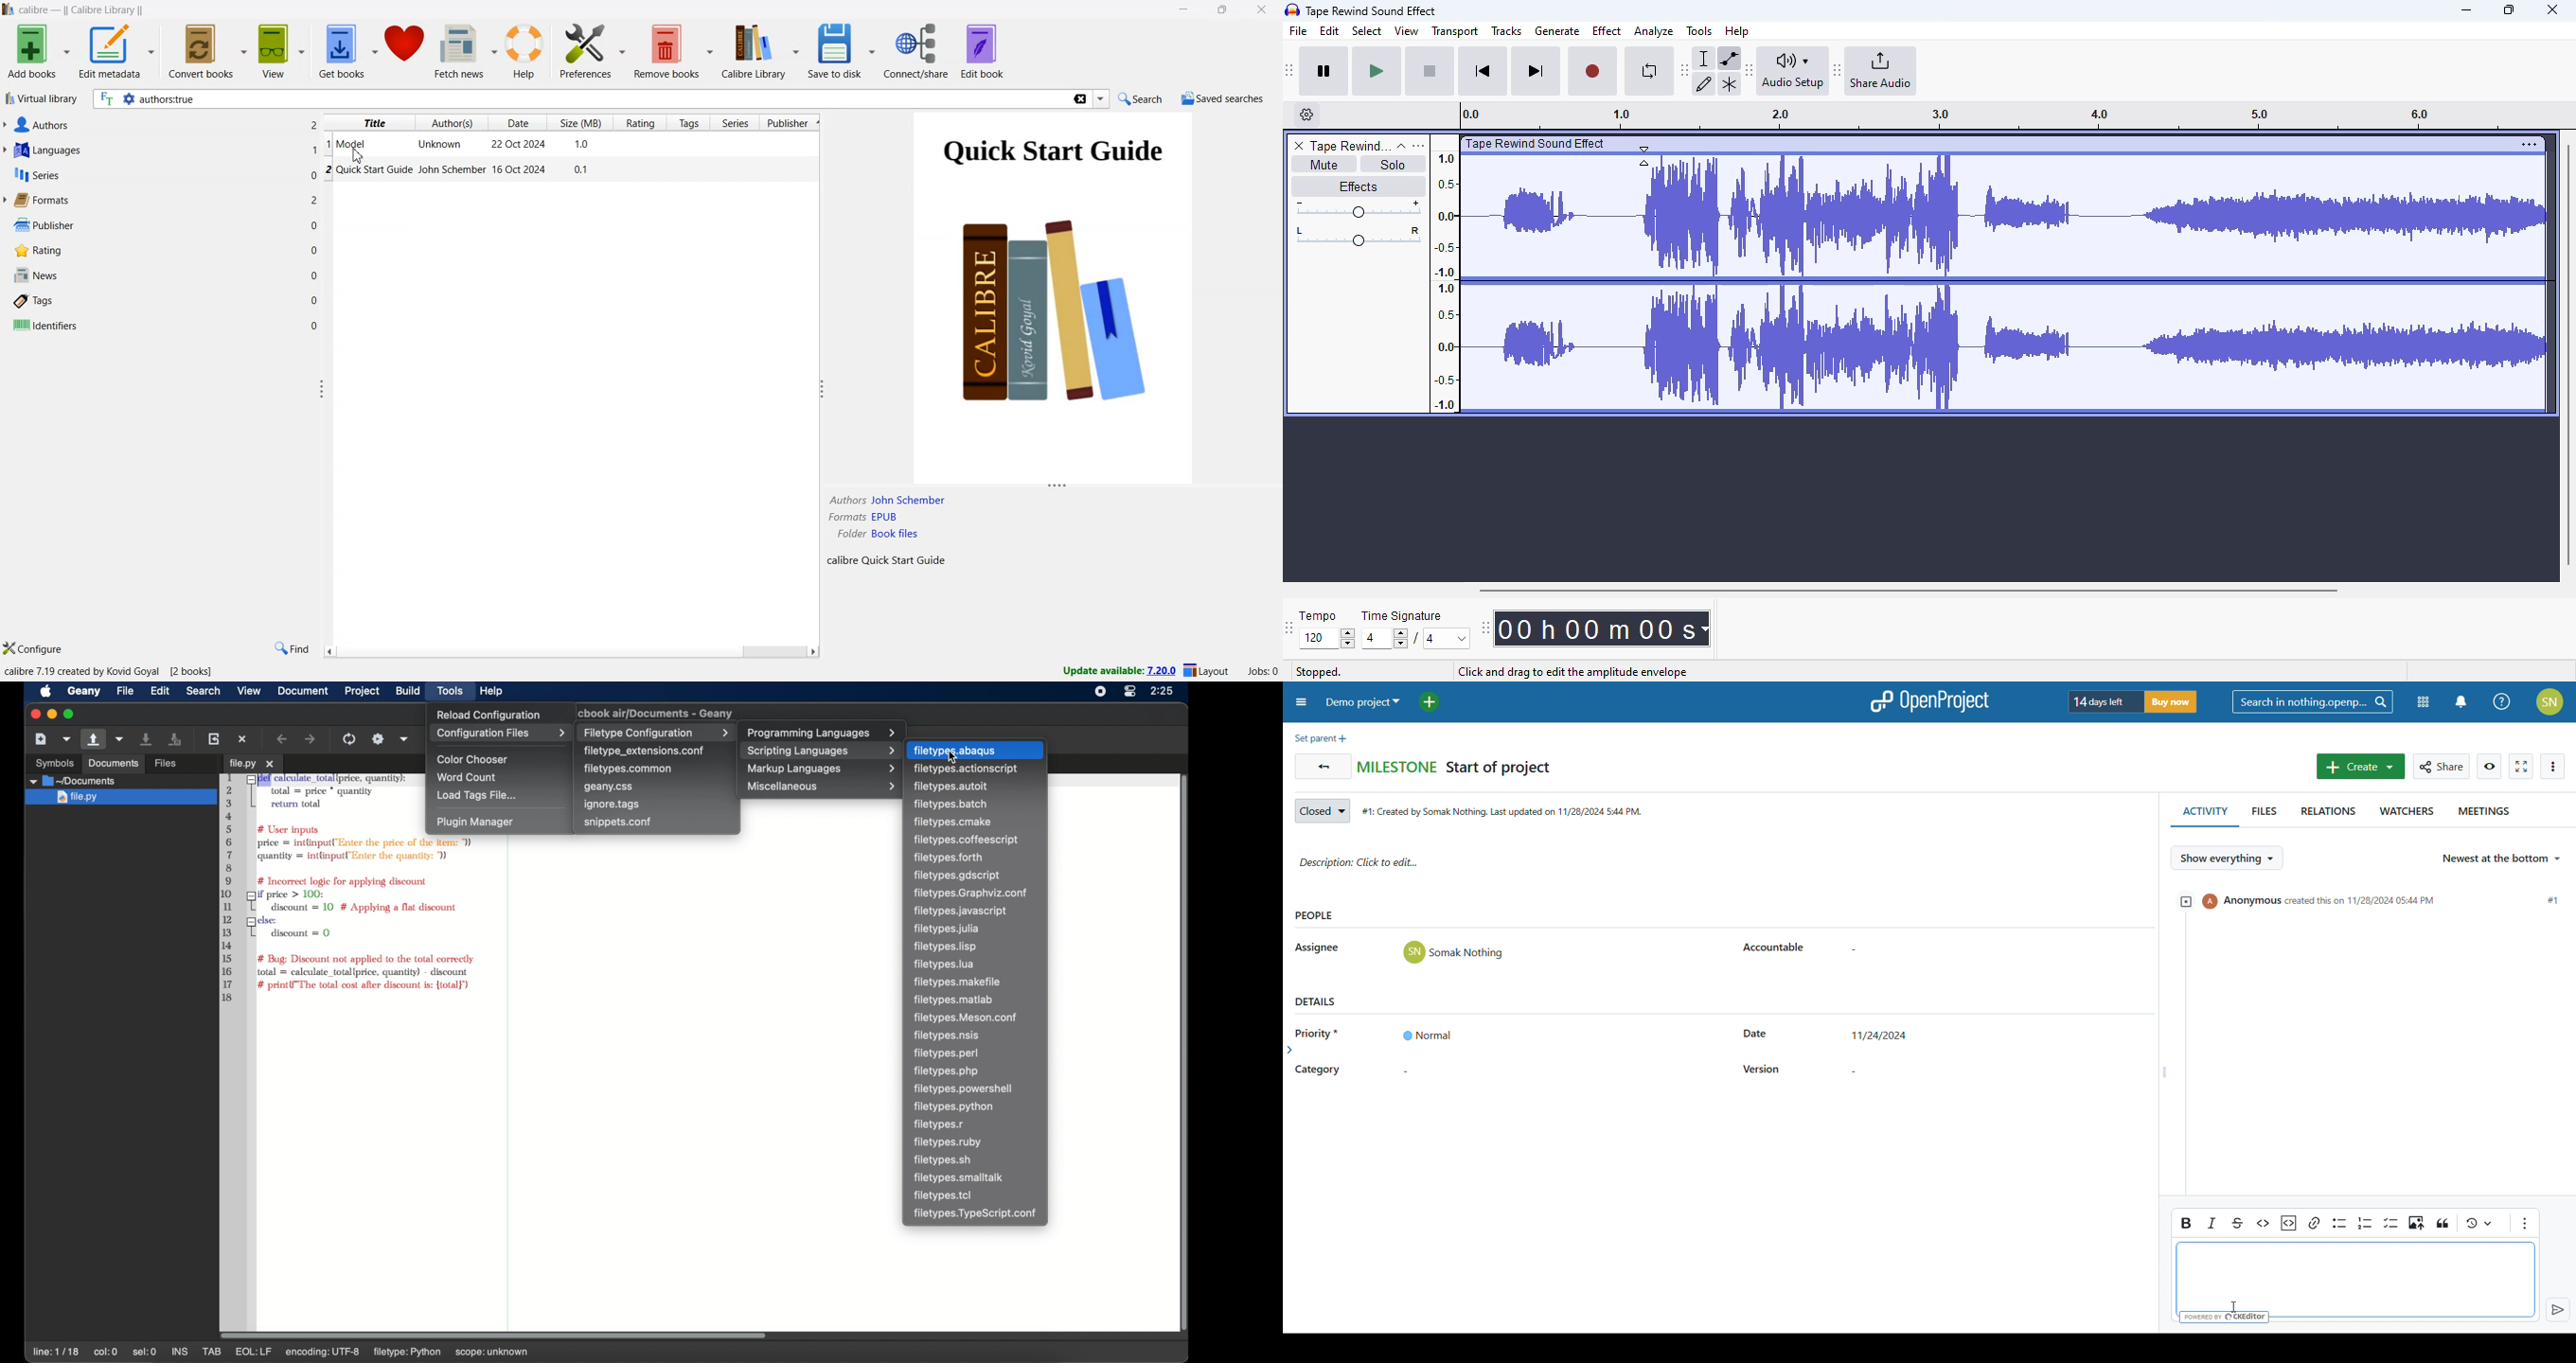 Image resolution: width=2576 pixels, height=1372 pixels. What do you see at coordinates (1053, 306) in the screenshot?
I see `book details window` at bounding box center [1053, 306].